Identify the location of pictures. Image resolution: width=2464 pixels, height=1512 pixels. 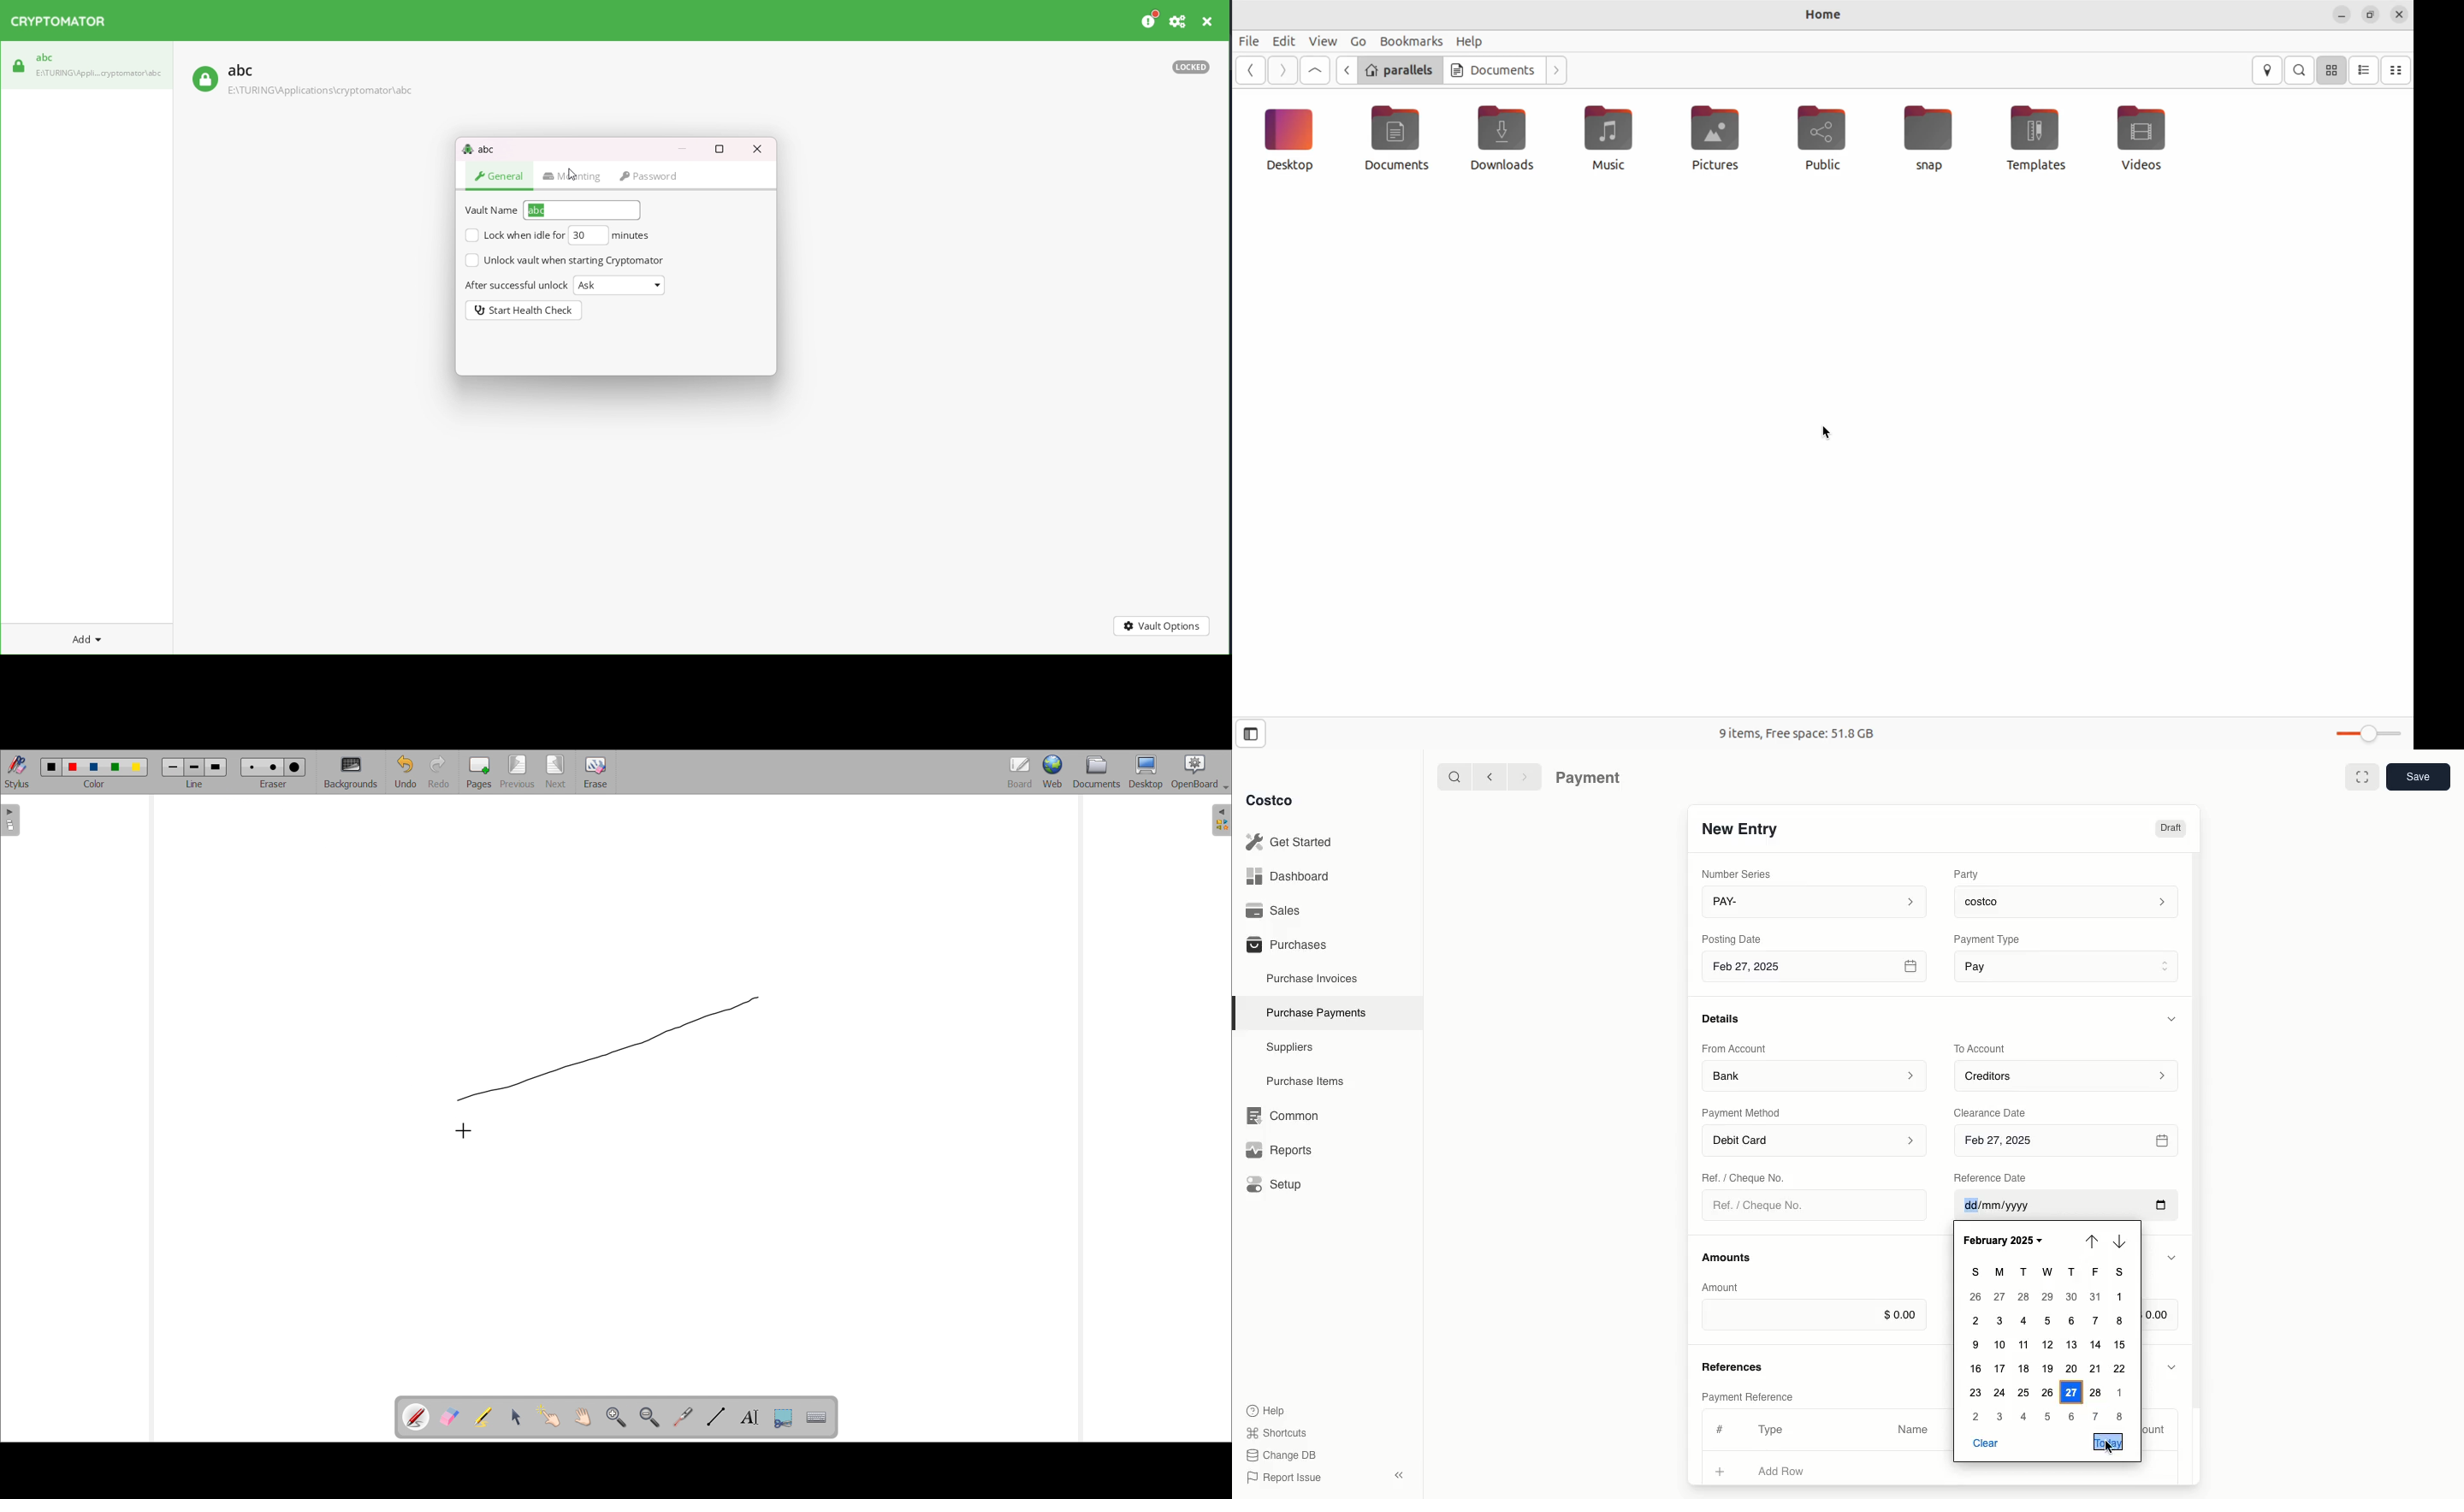
(1713, 143).